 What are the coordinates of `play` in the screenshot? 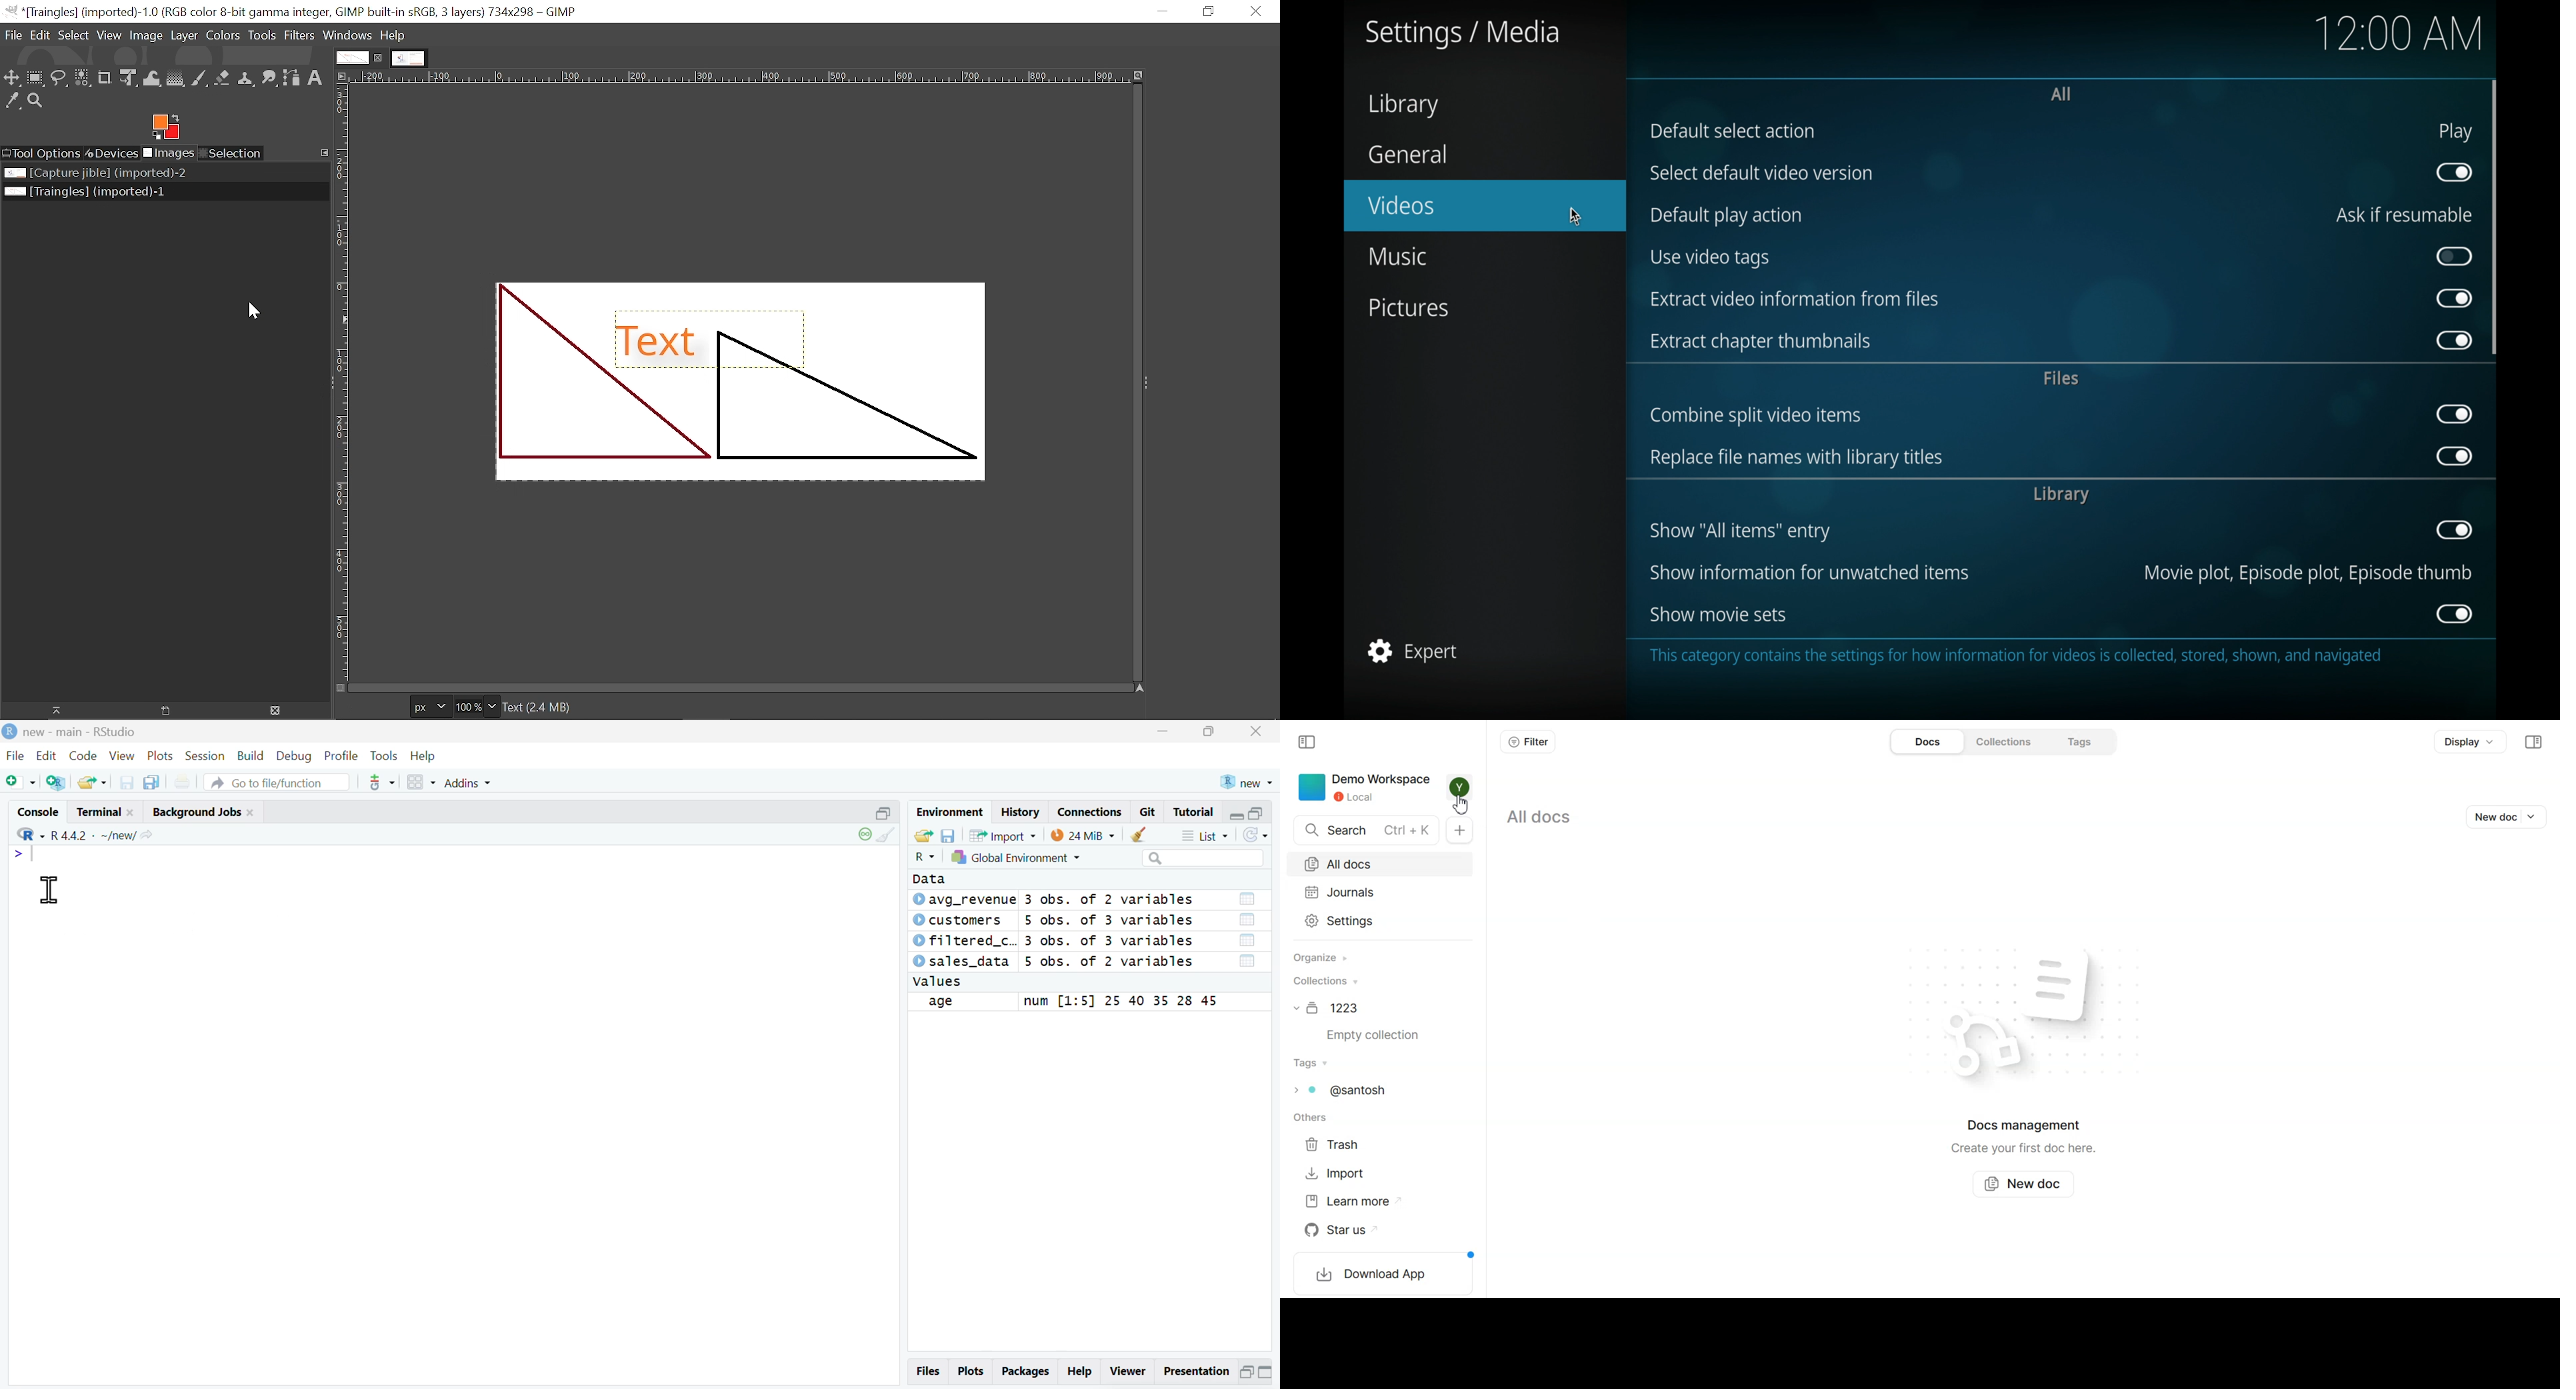 It's located at (2456, 132).